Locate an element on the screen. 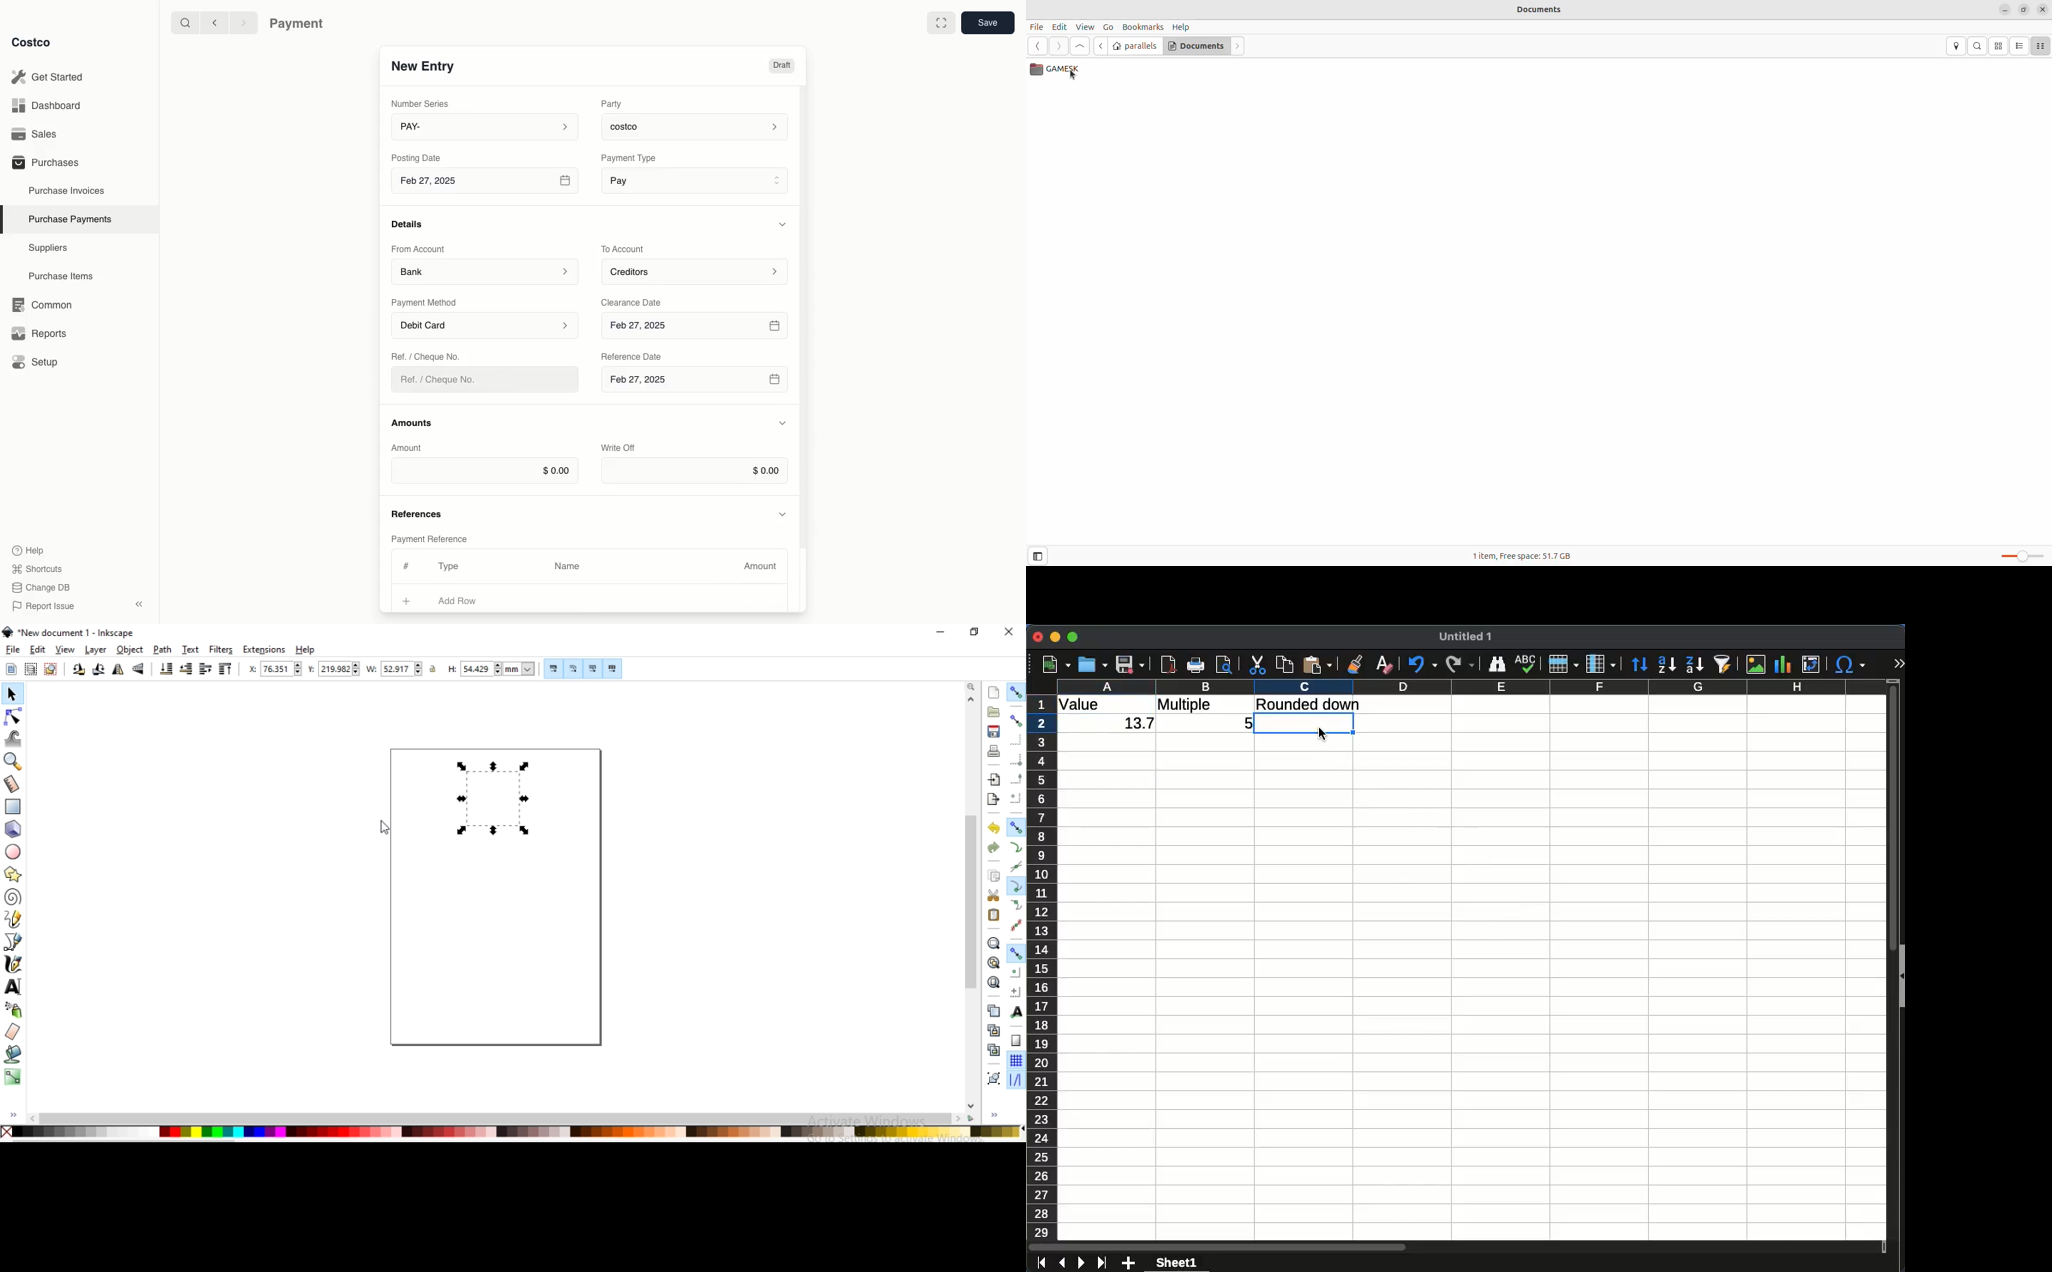 Image resolution: width=2072 pixels, height=1288 pixels. Hide is located at coordinates (782, 424).